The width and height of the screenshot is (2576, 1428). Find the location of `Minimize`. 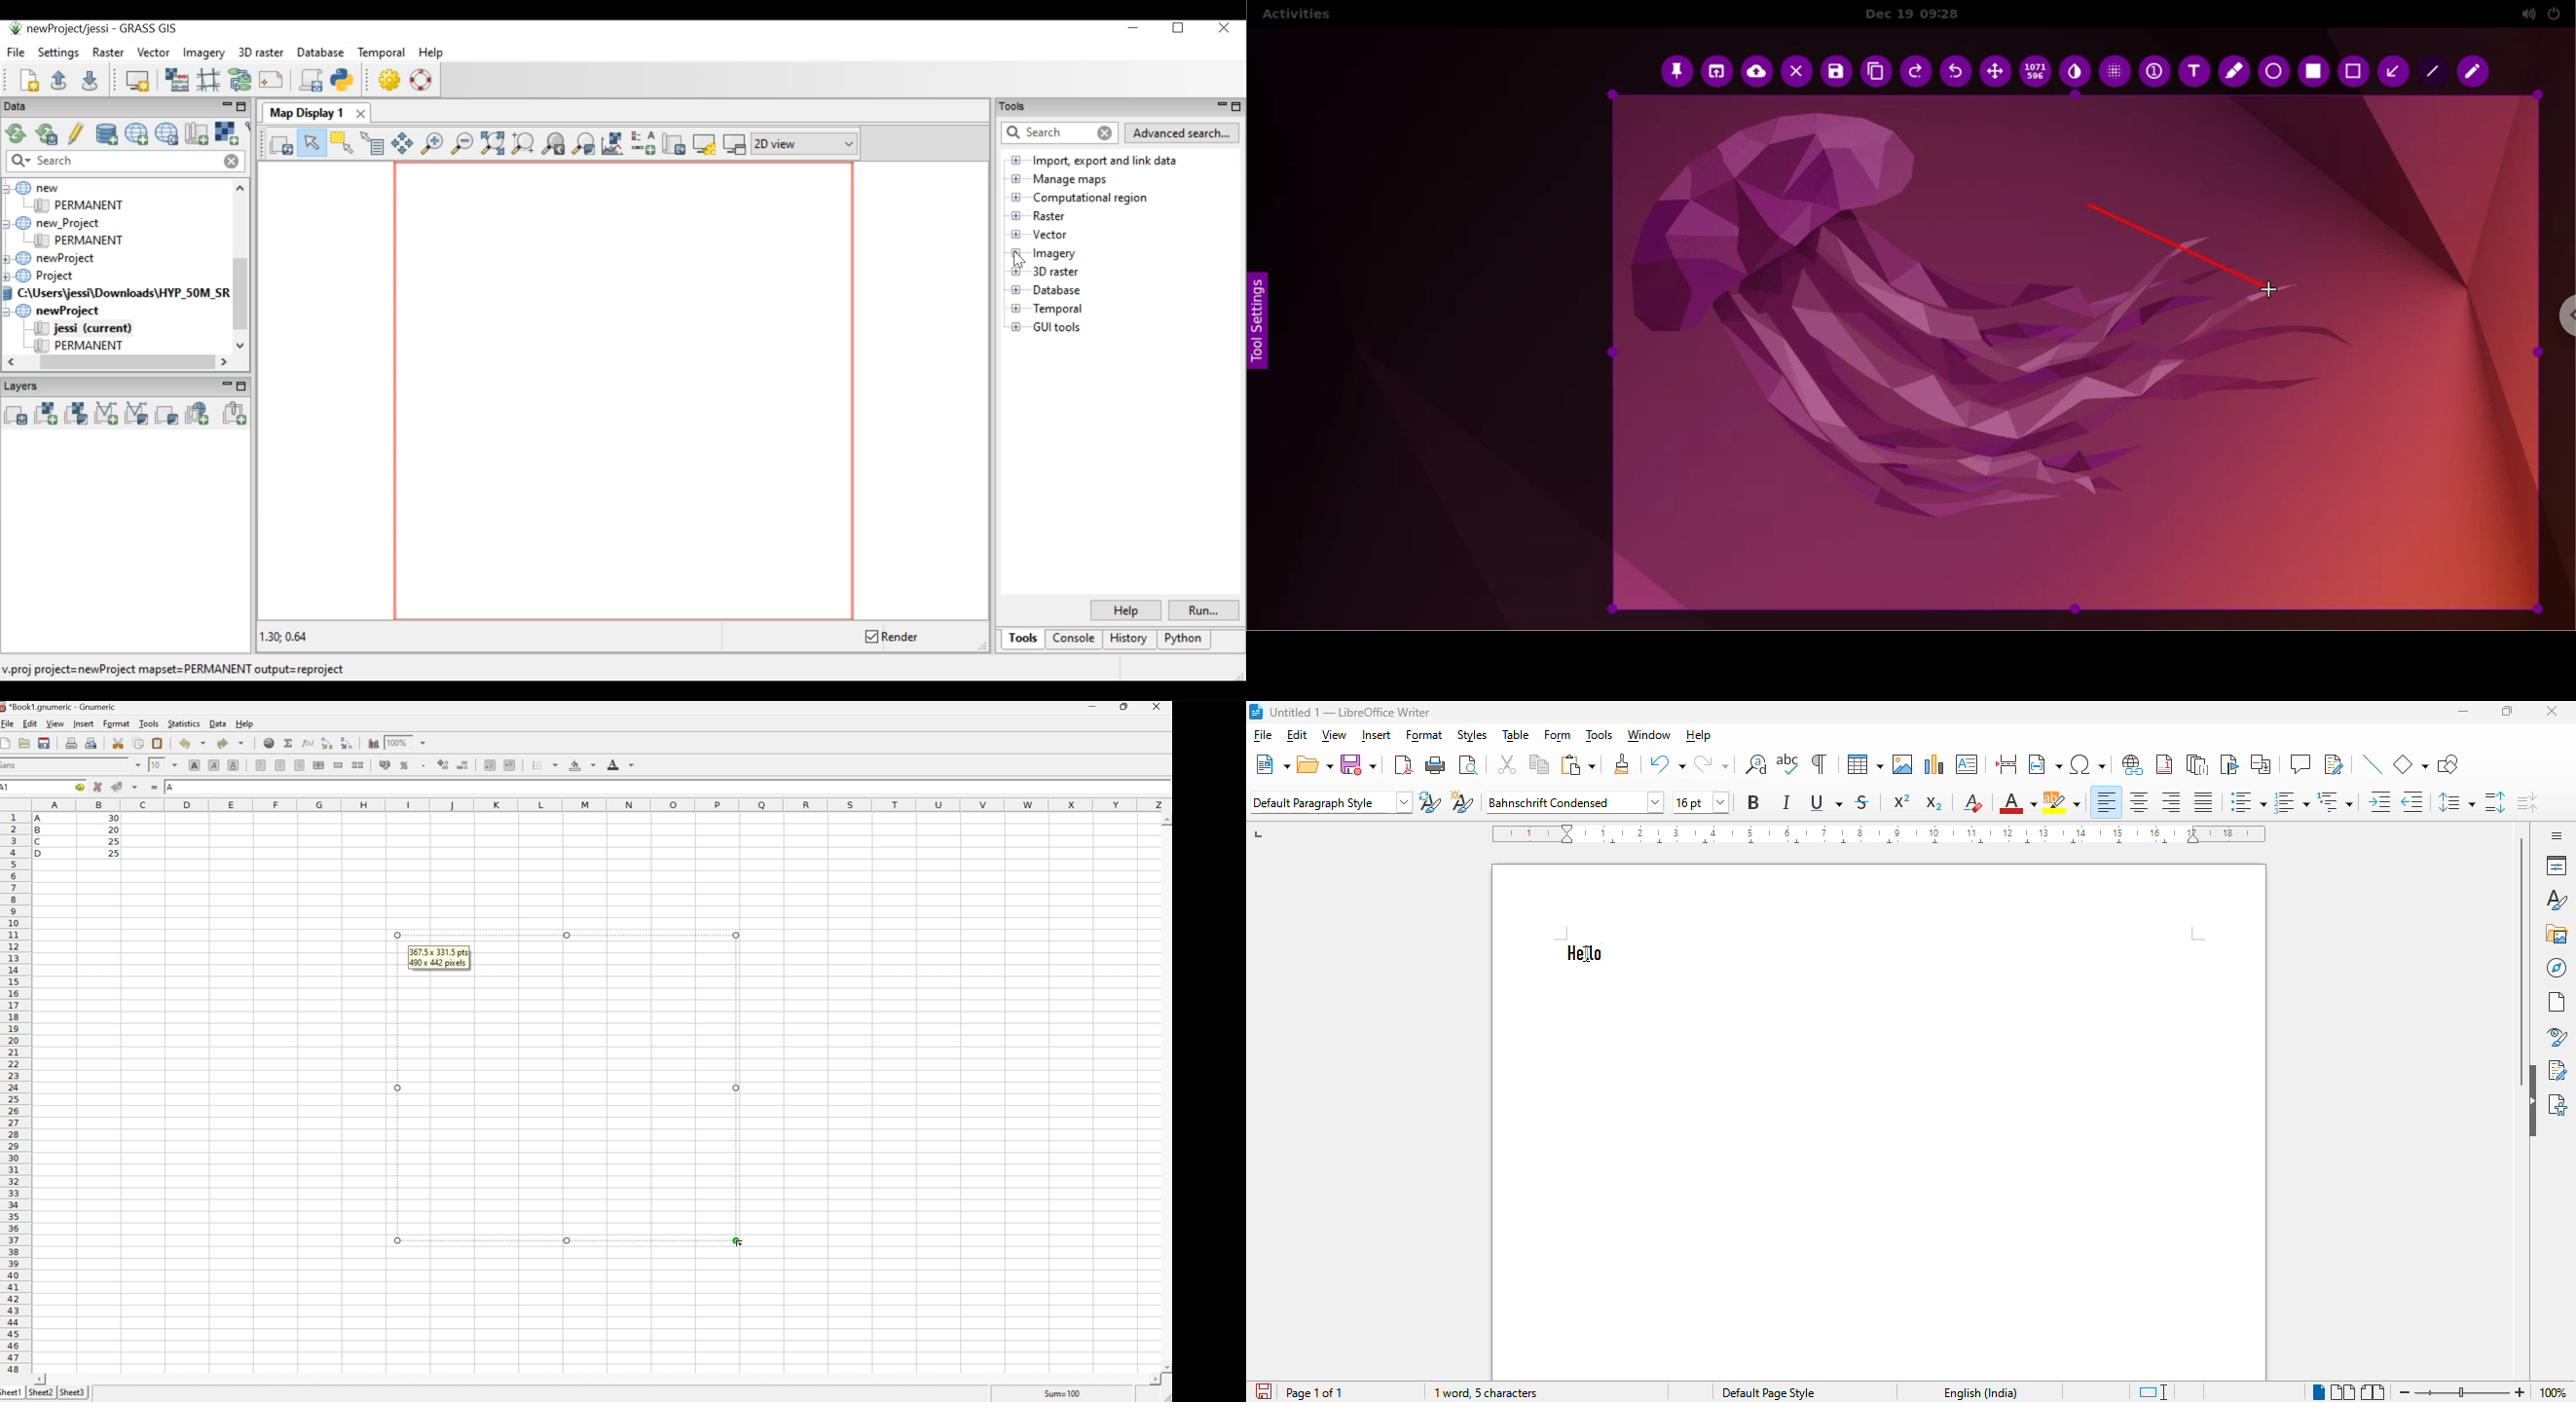

Minimize is located at coordinates (1221, 106).